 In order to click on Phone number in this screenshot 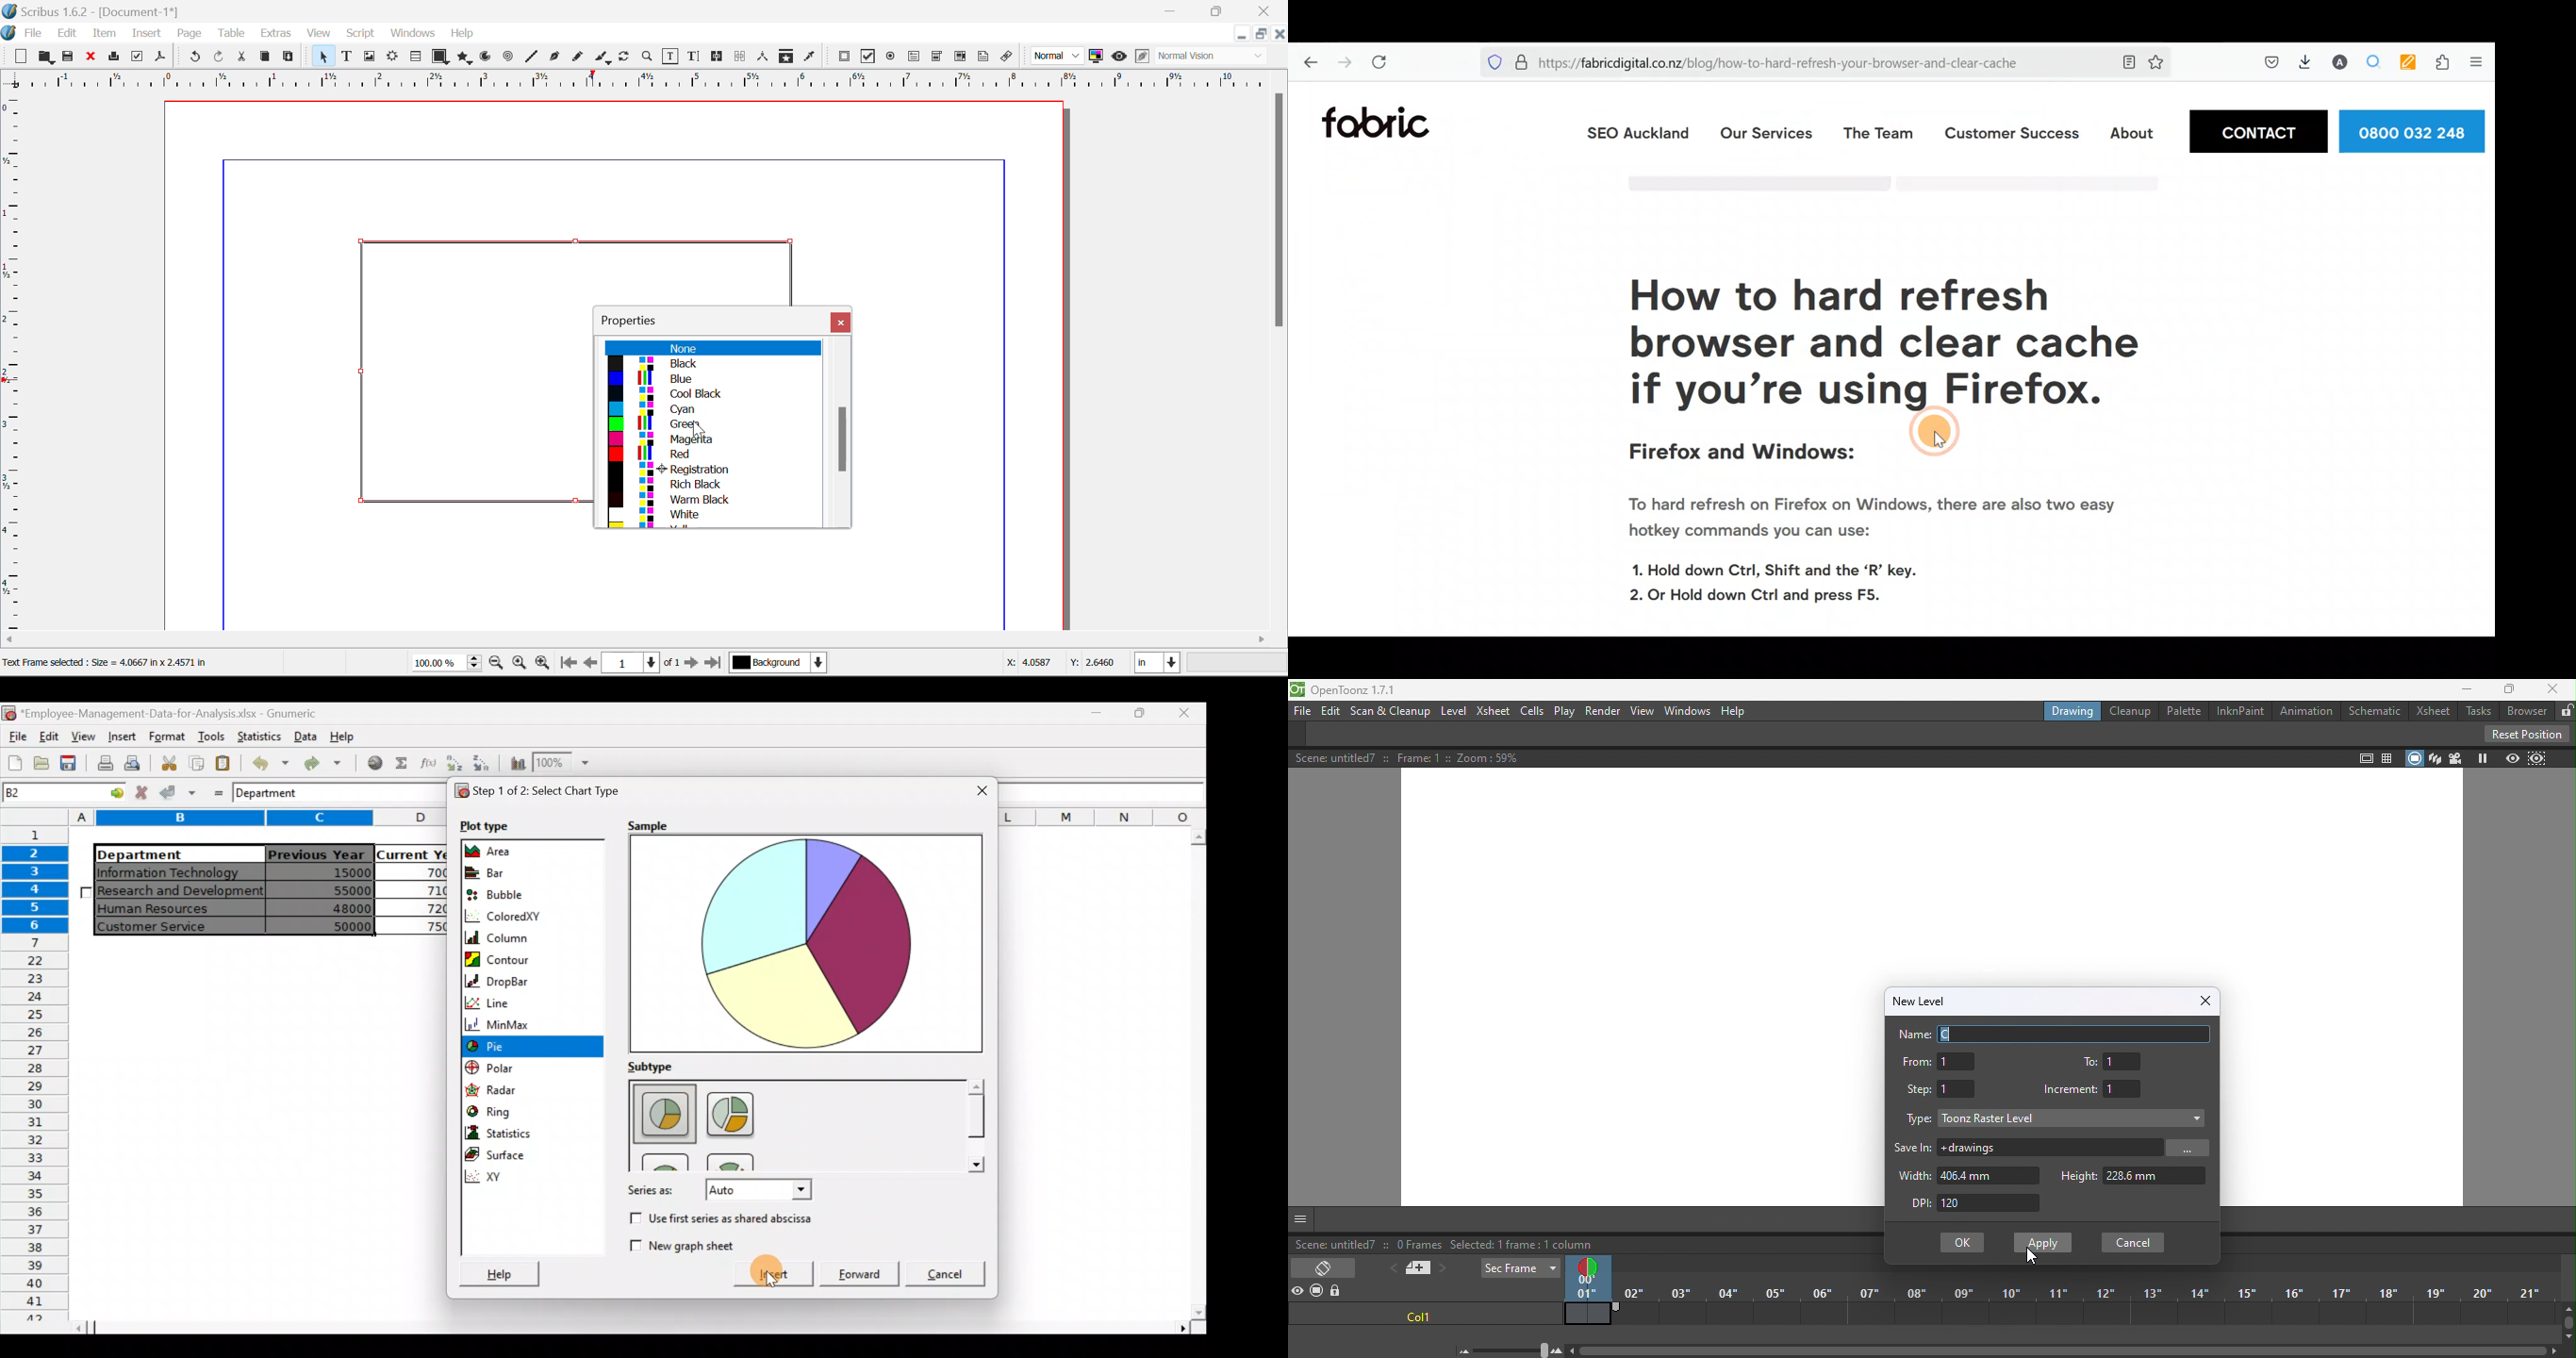, I will do `click(2414, 130)`.